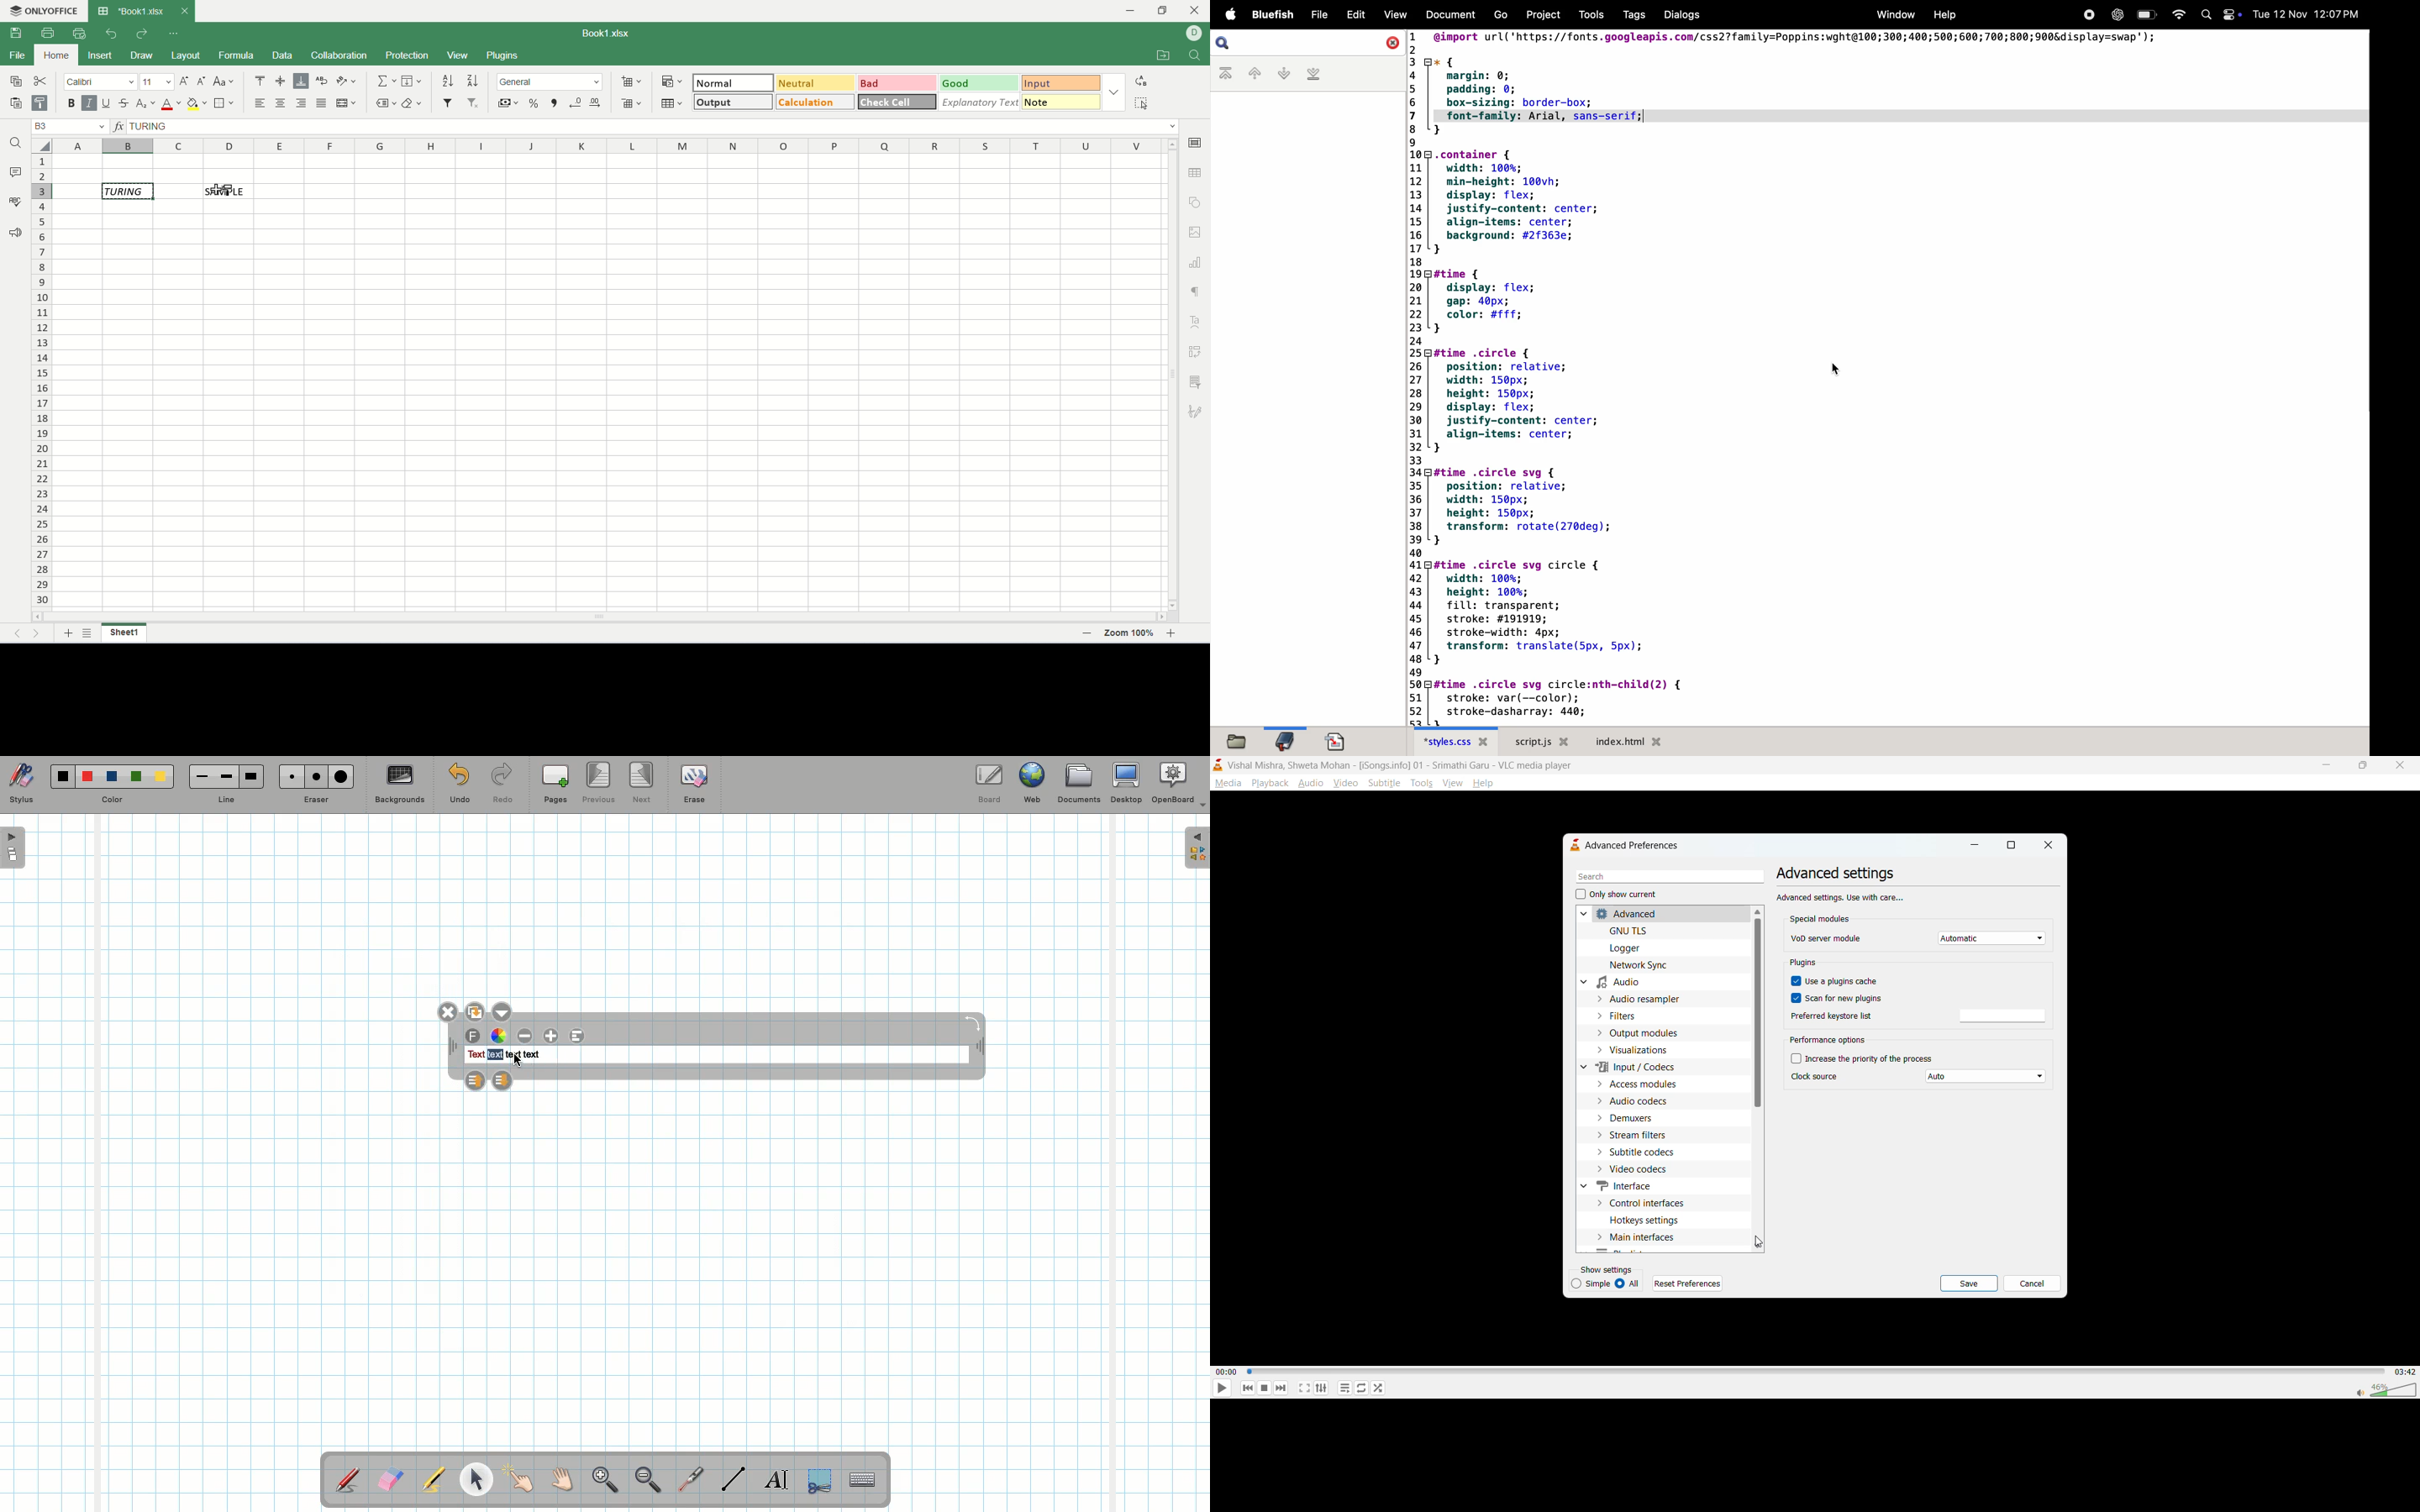  What do you see at coordinates (183, 11) in the screenshot?
I see `close` at bounding box center [183, 11].